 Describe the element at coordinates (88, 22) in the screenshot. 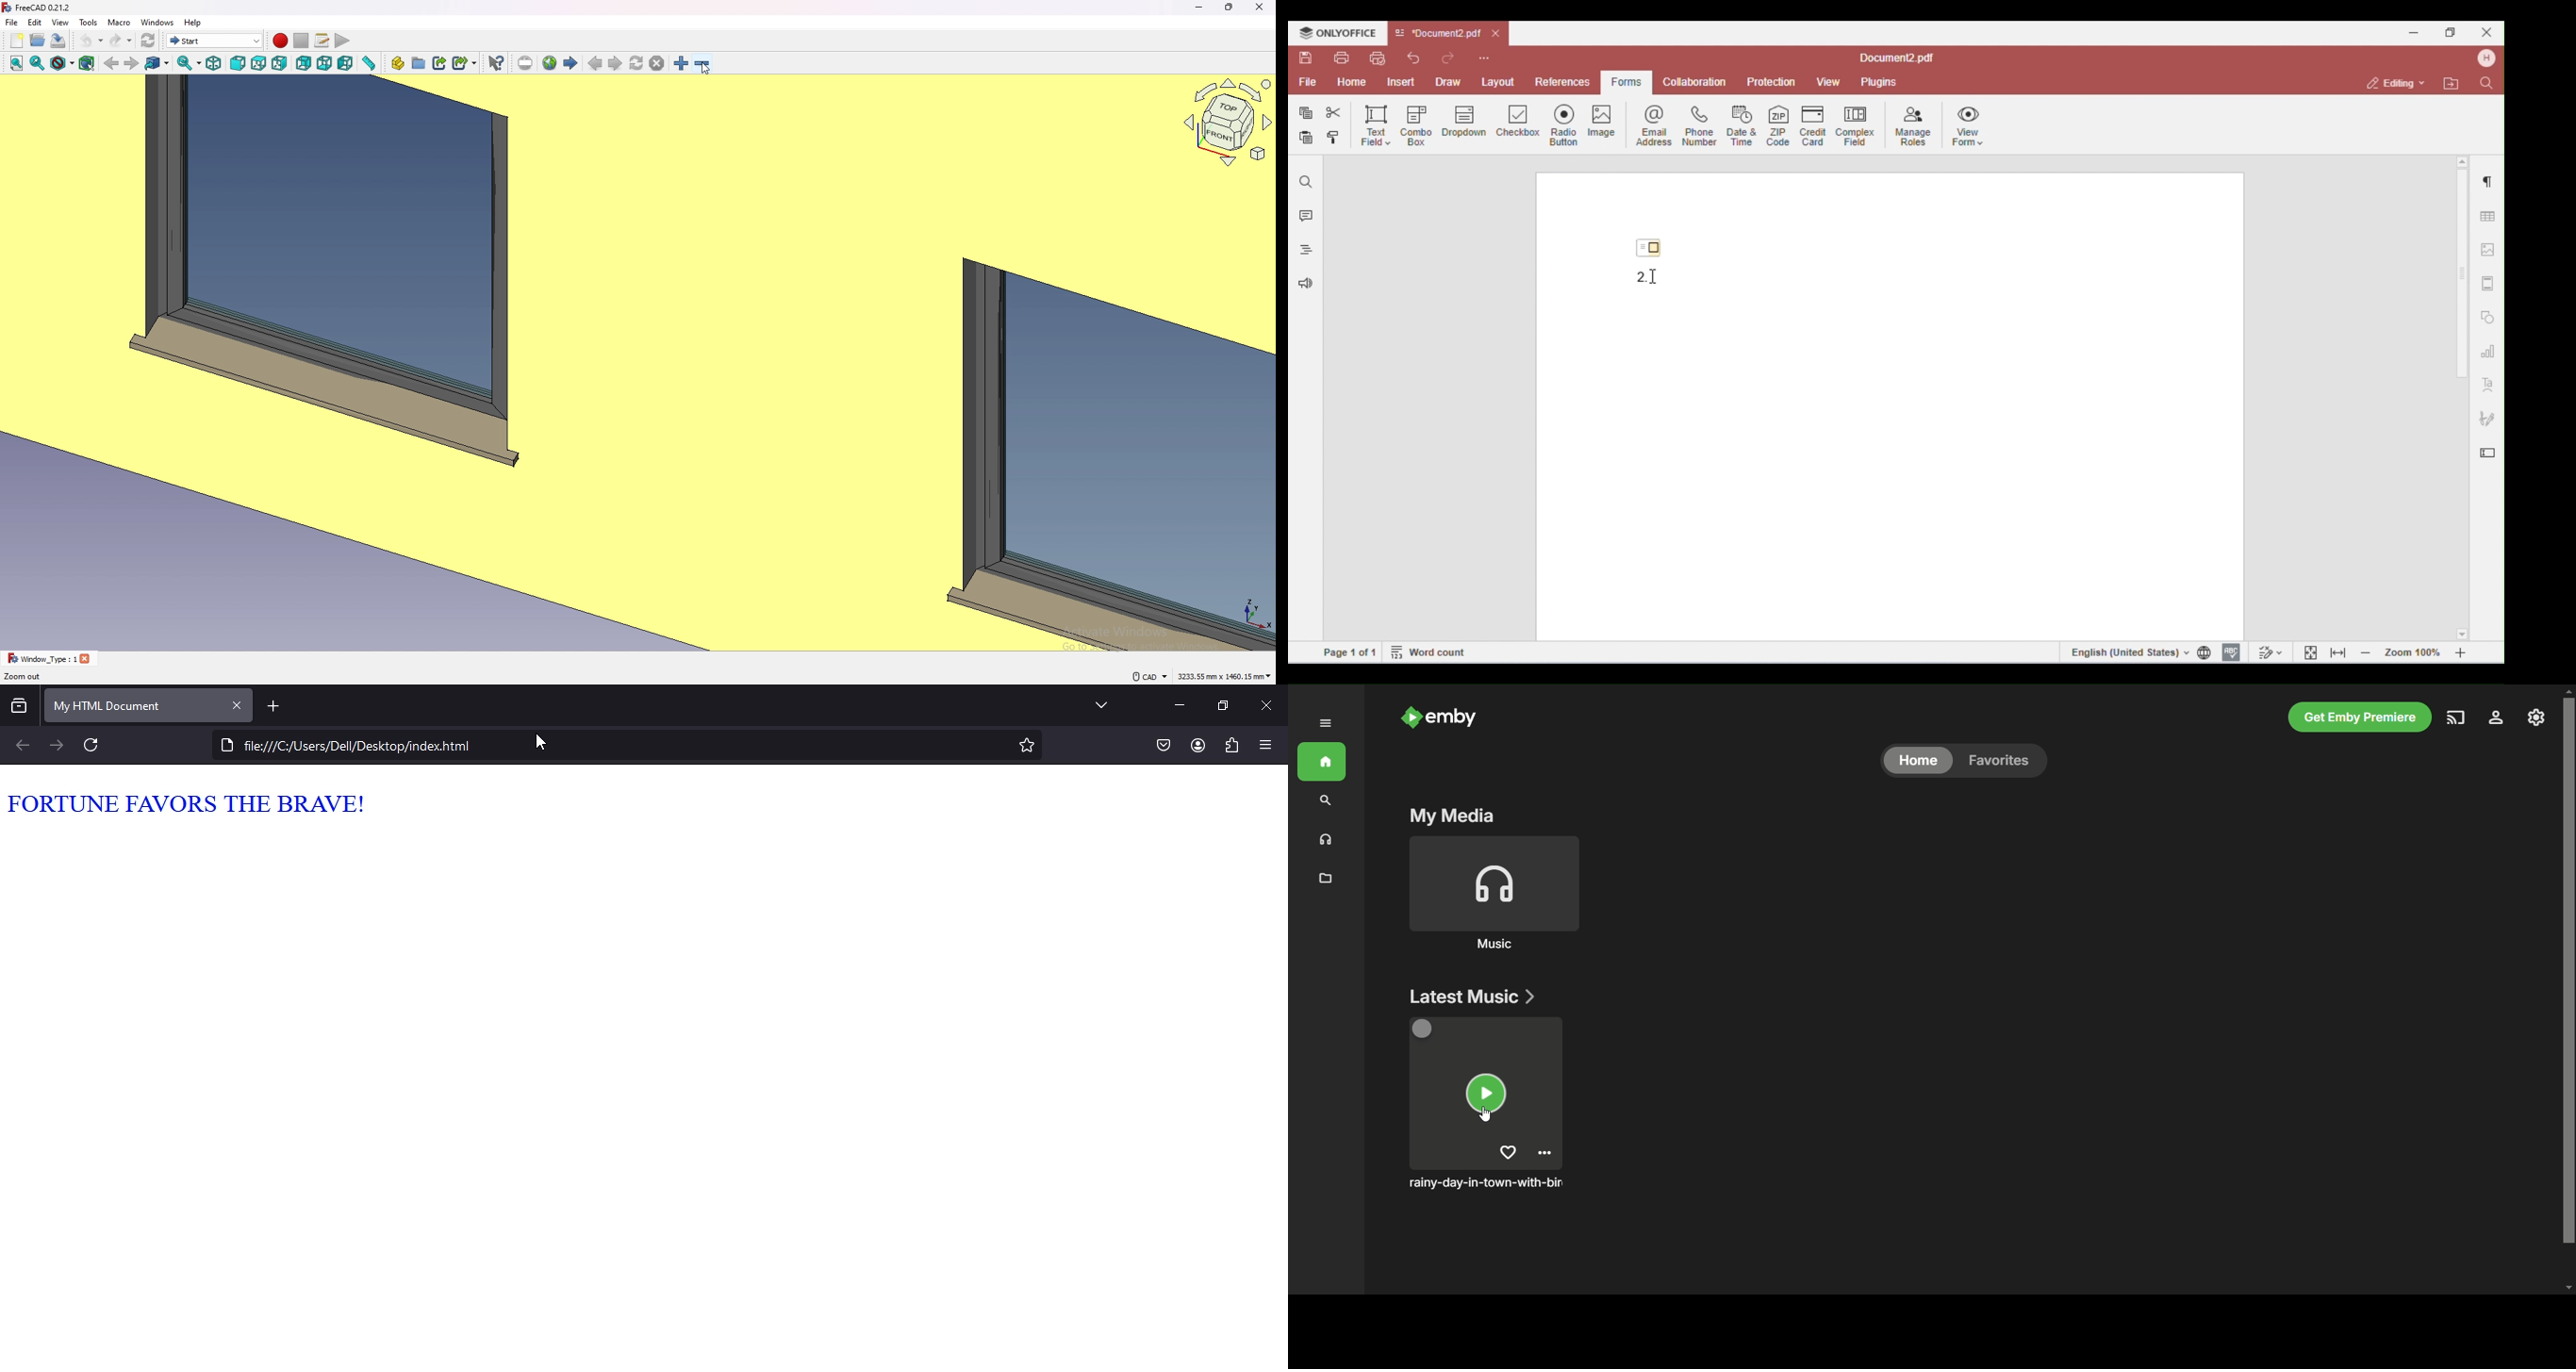

I see `tools` at that location.